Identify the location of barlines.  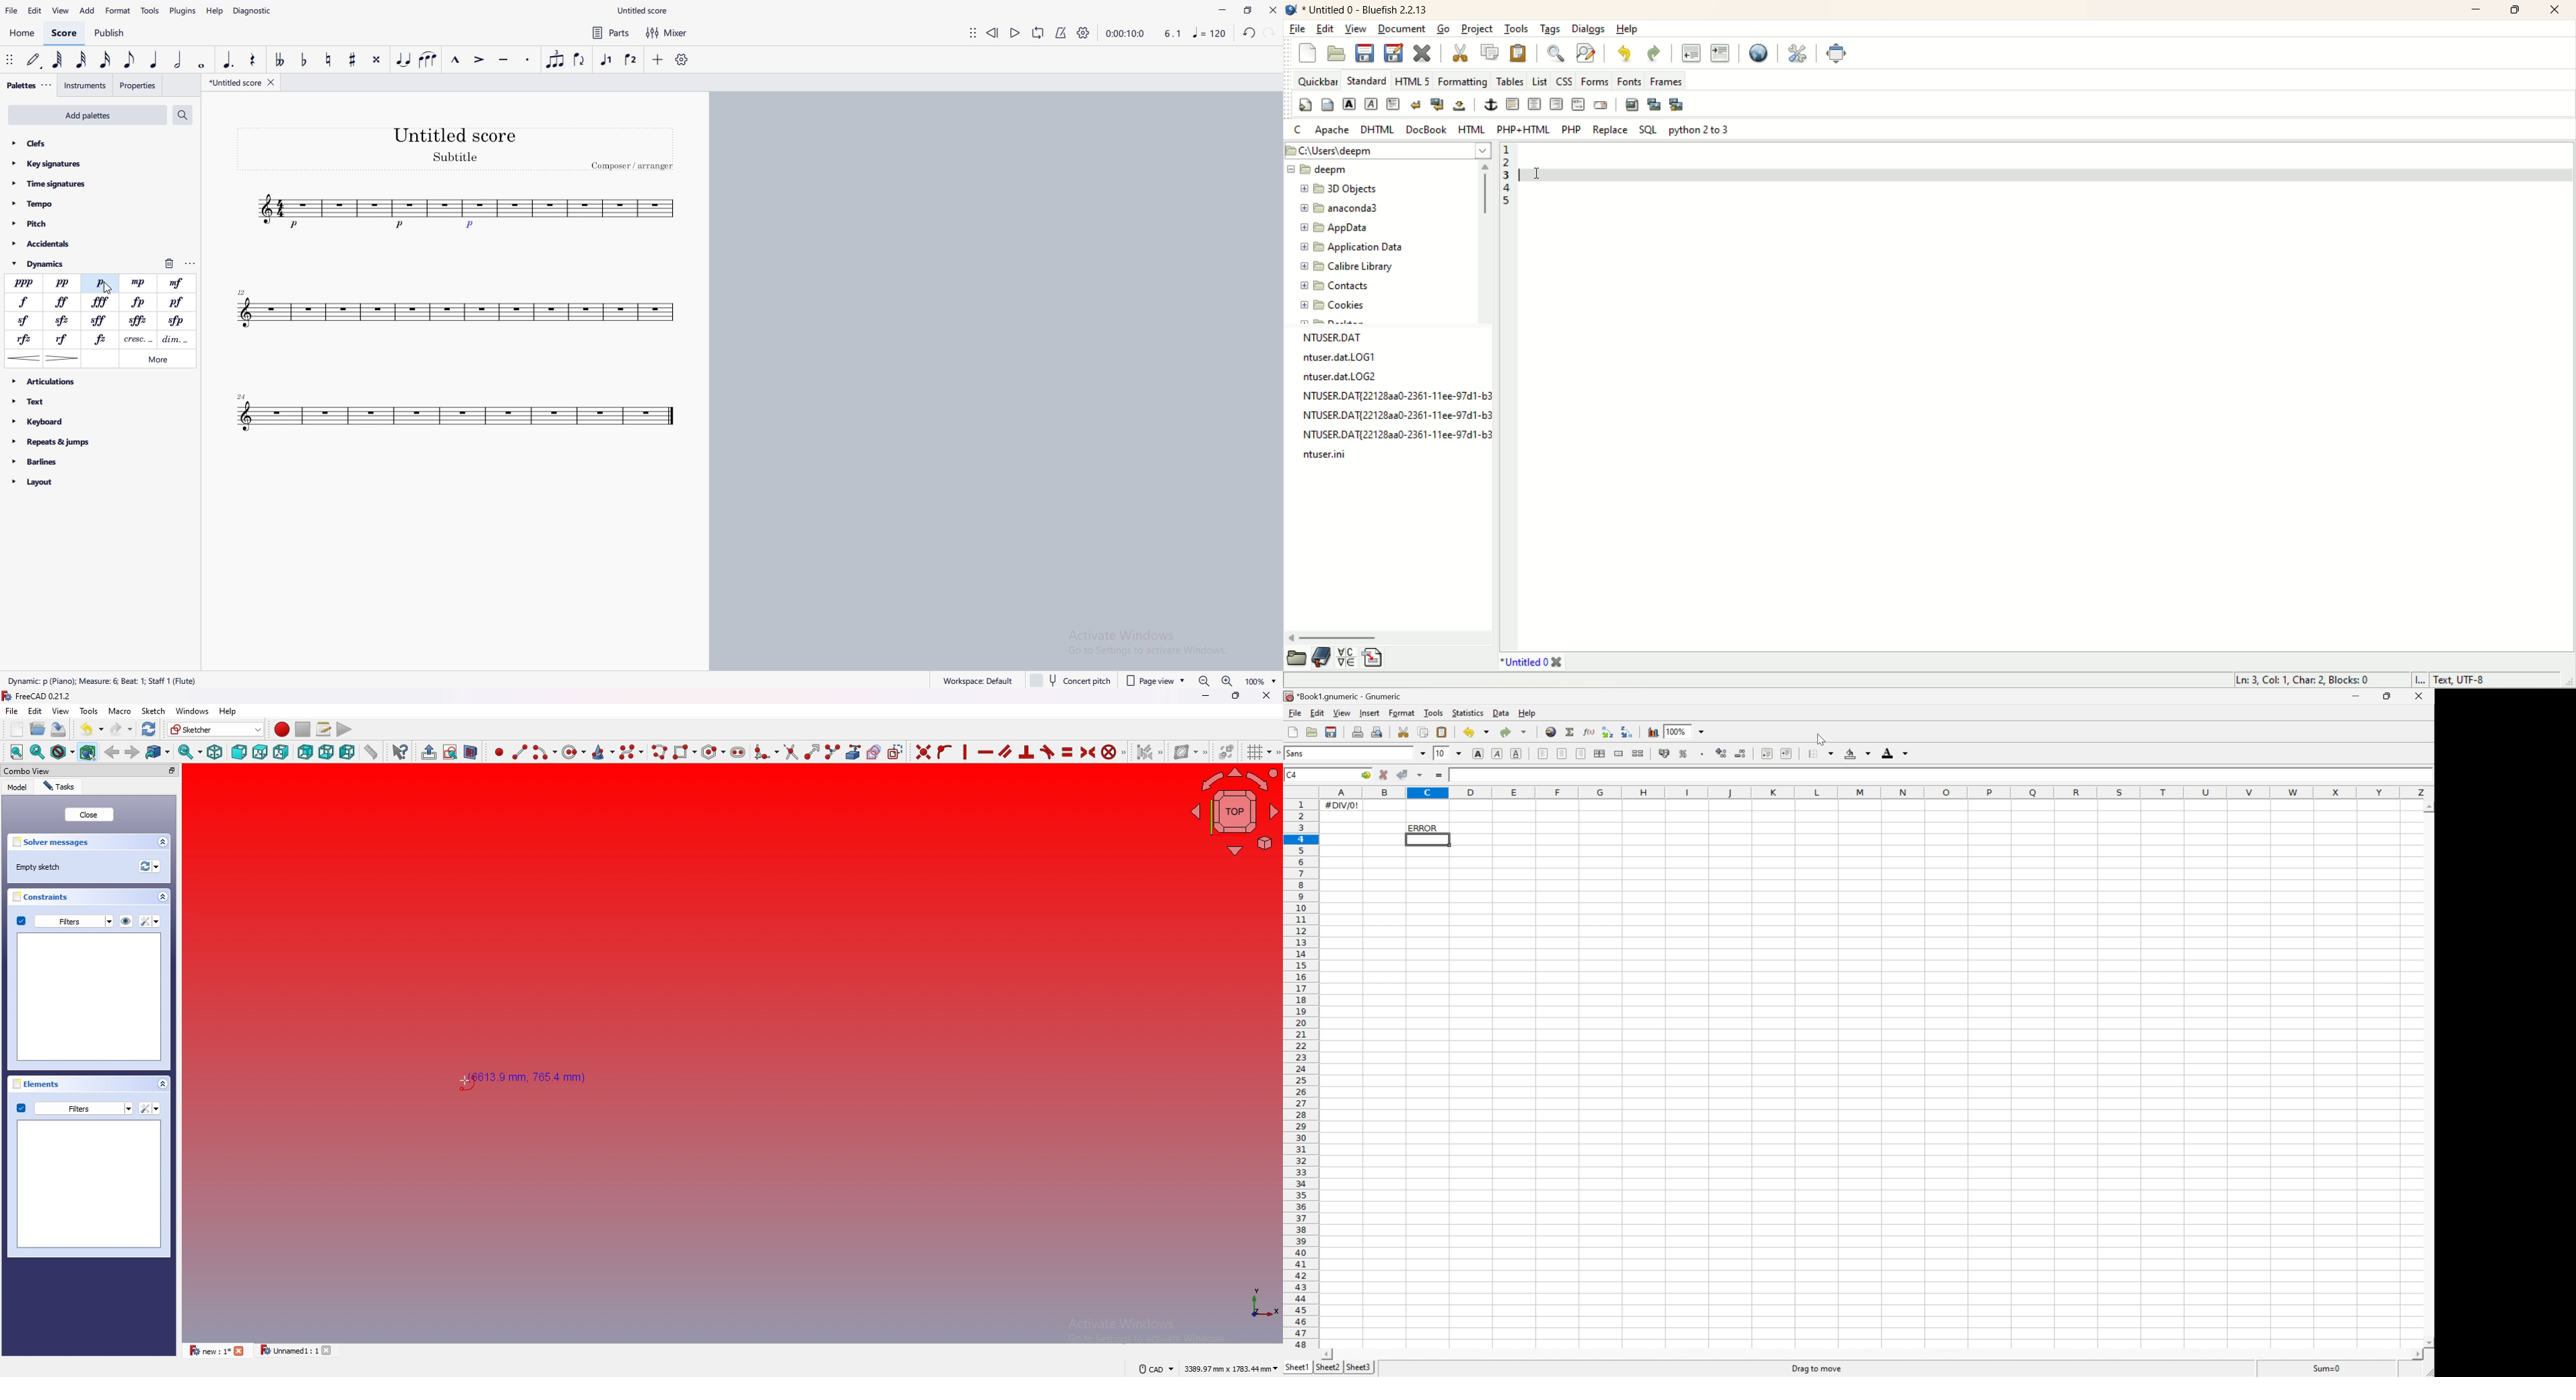
(84, 461).